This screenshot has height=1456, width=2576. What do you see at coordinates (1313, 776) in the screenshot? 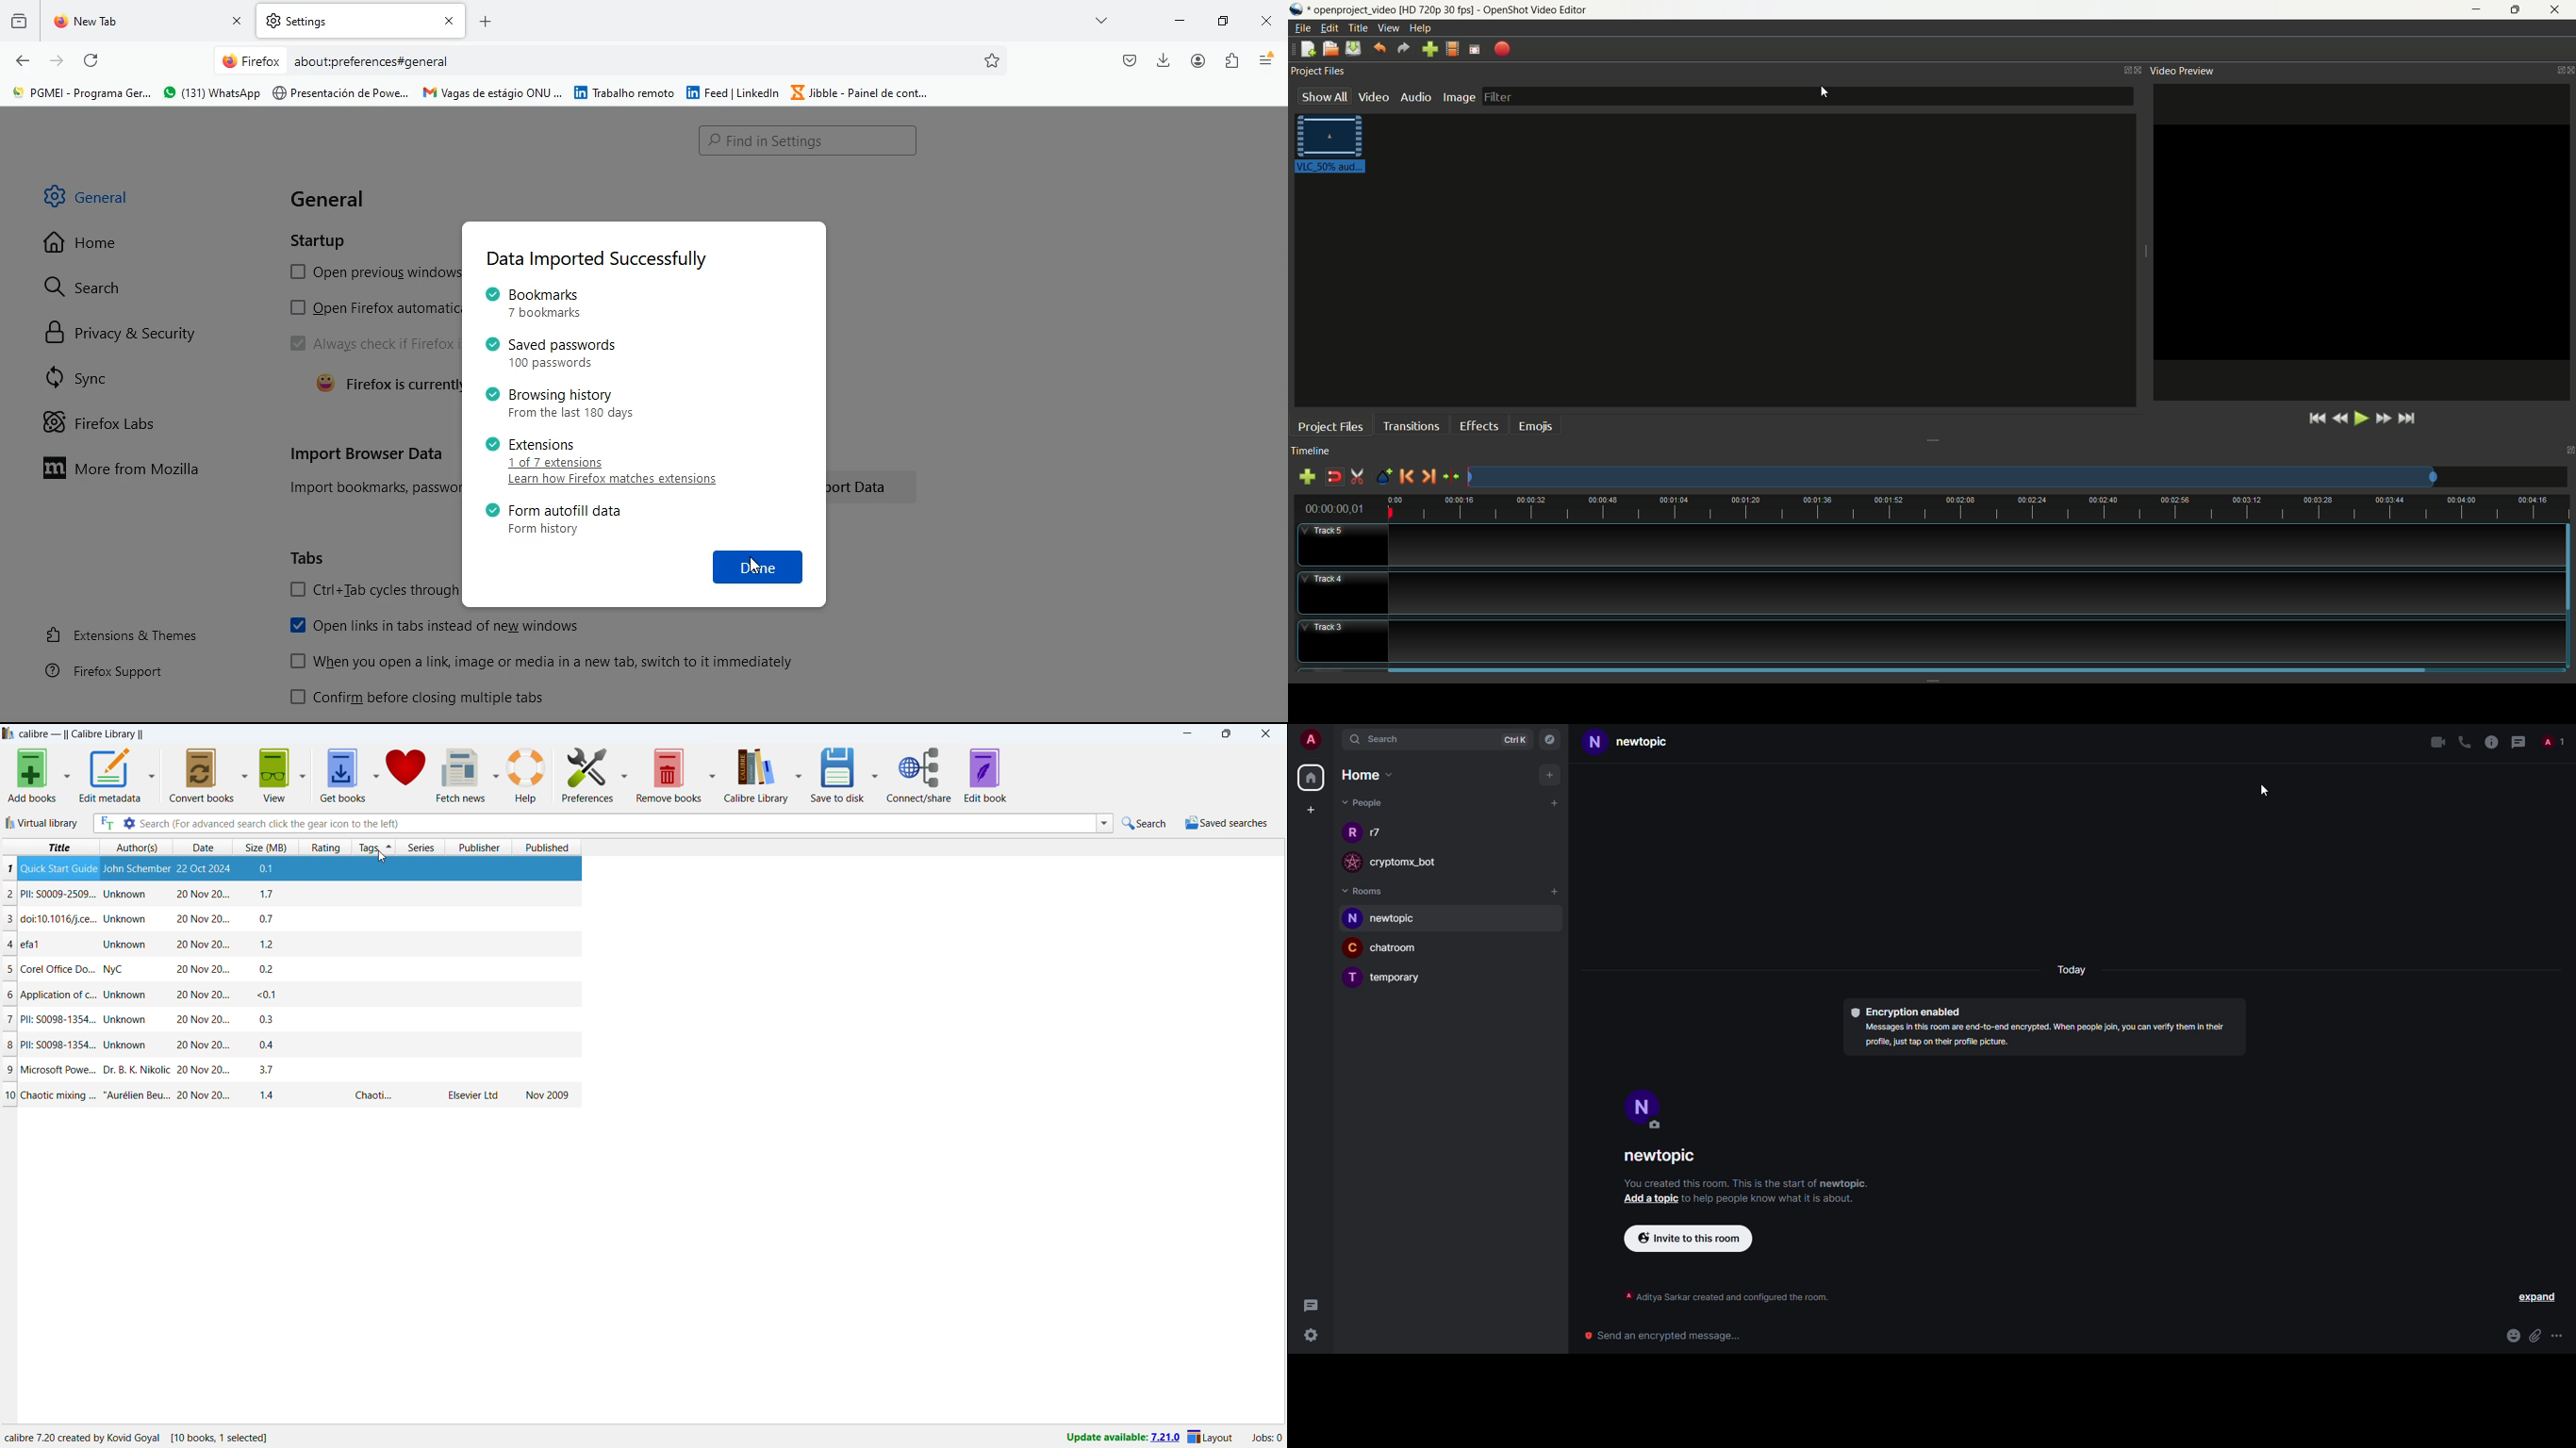
I see `home` at bounding box center [1313, 776].